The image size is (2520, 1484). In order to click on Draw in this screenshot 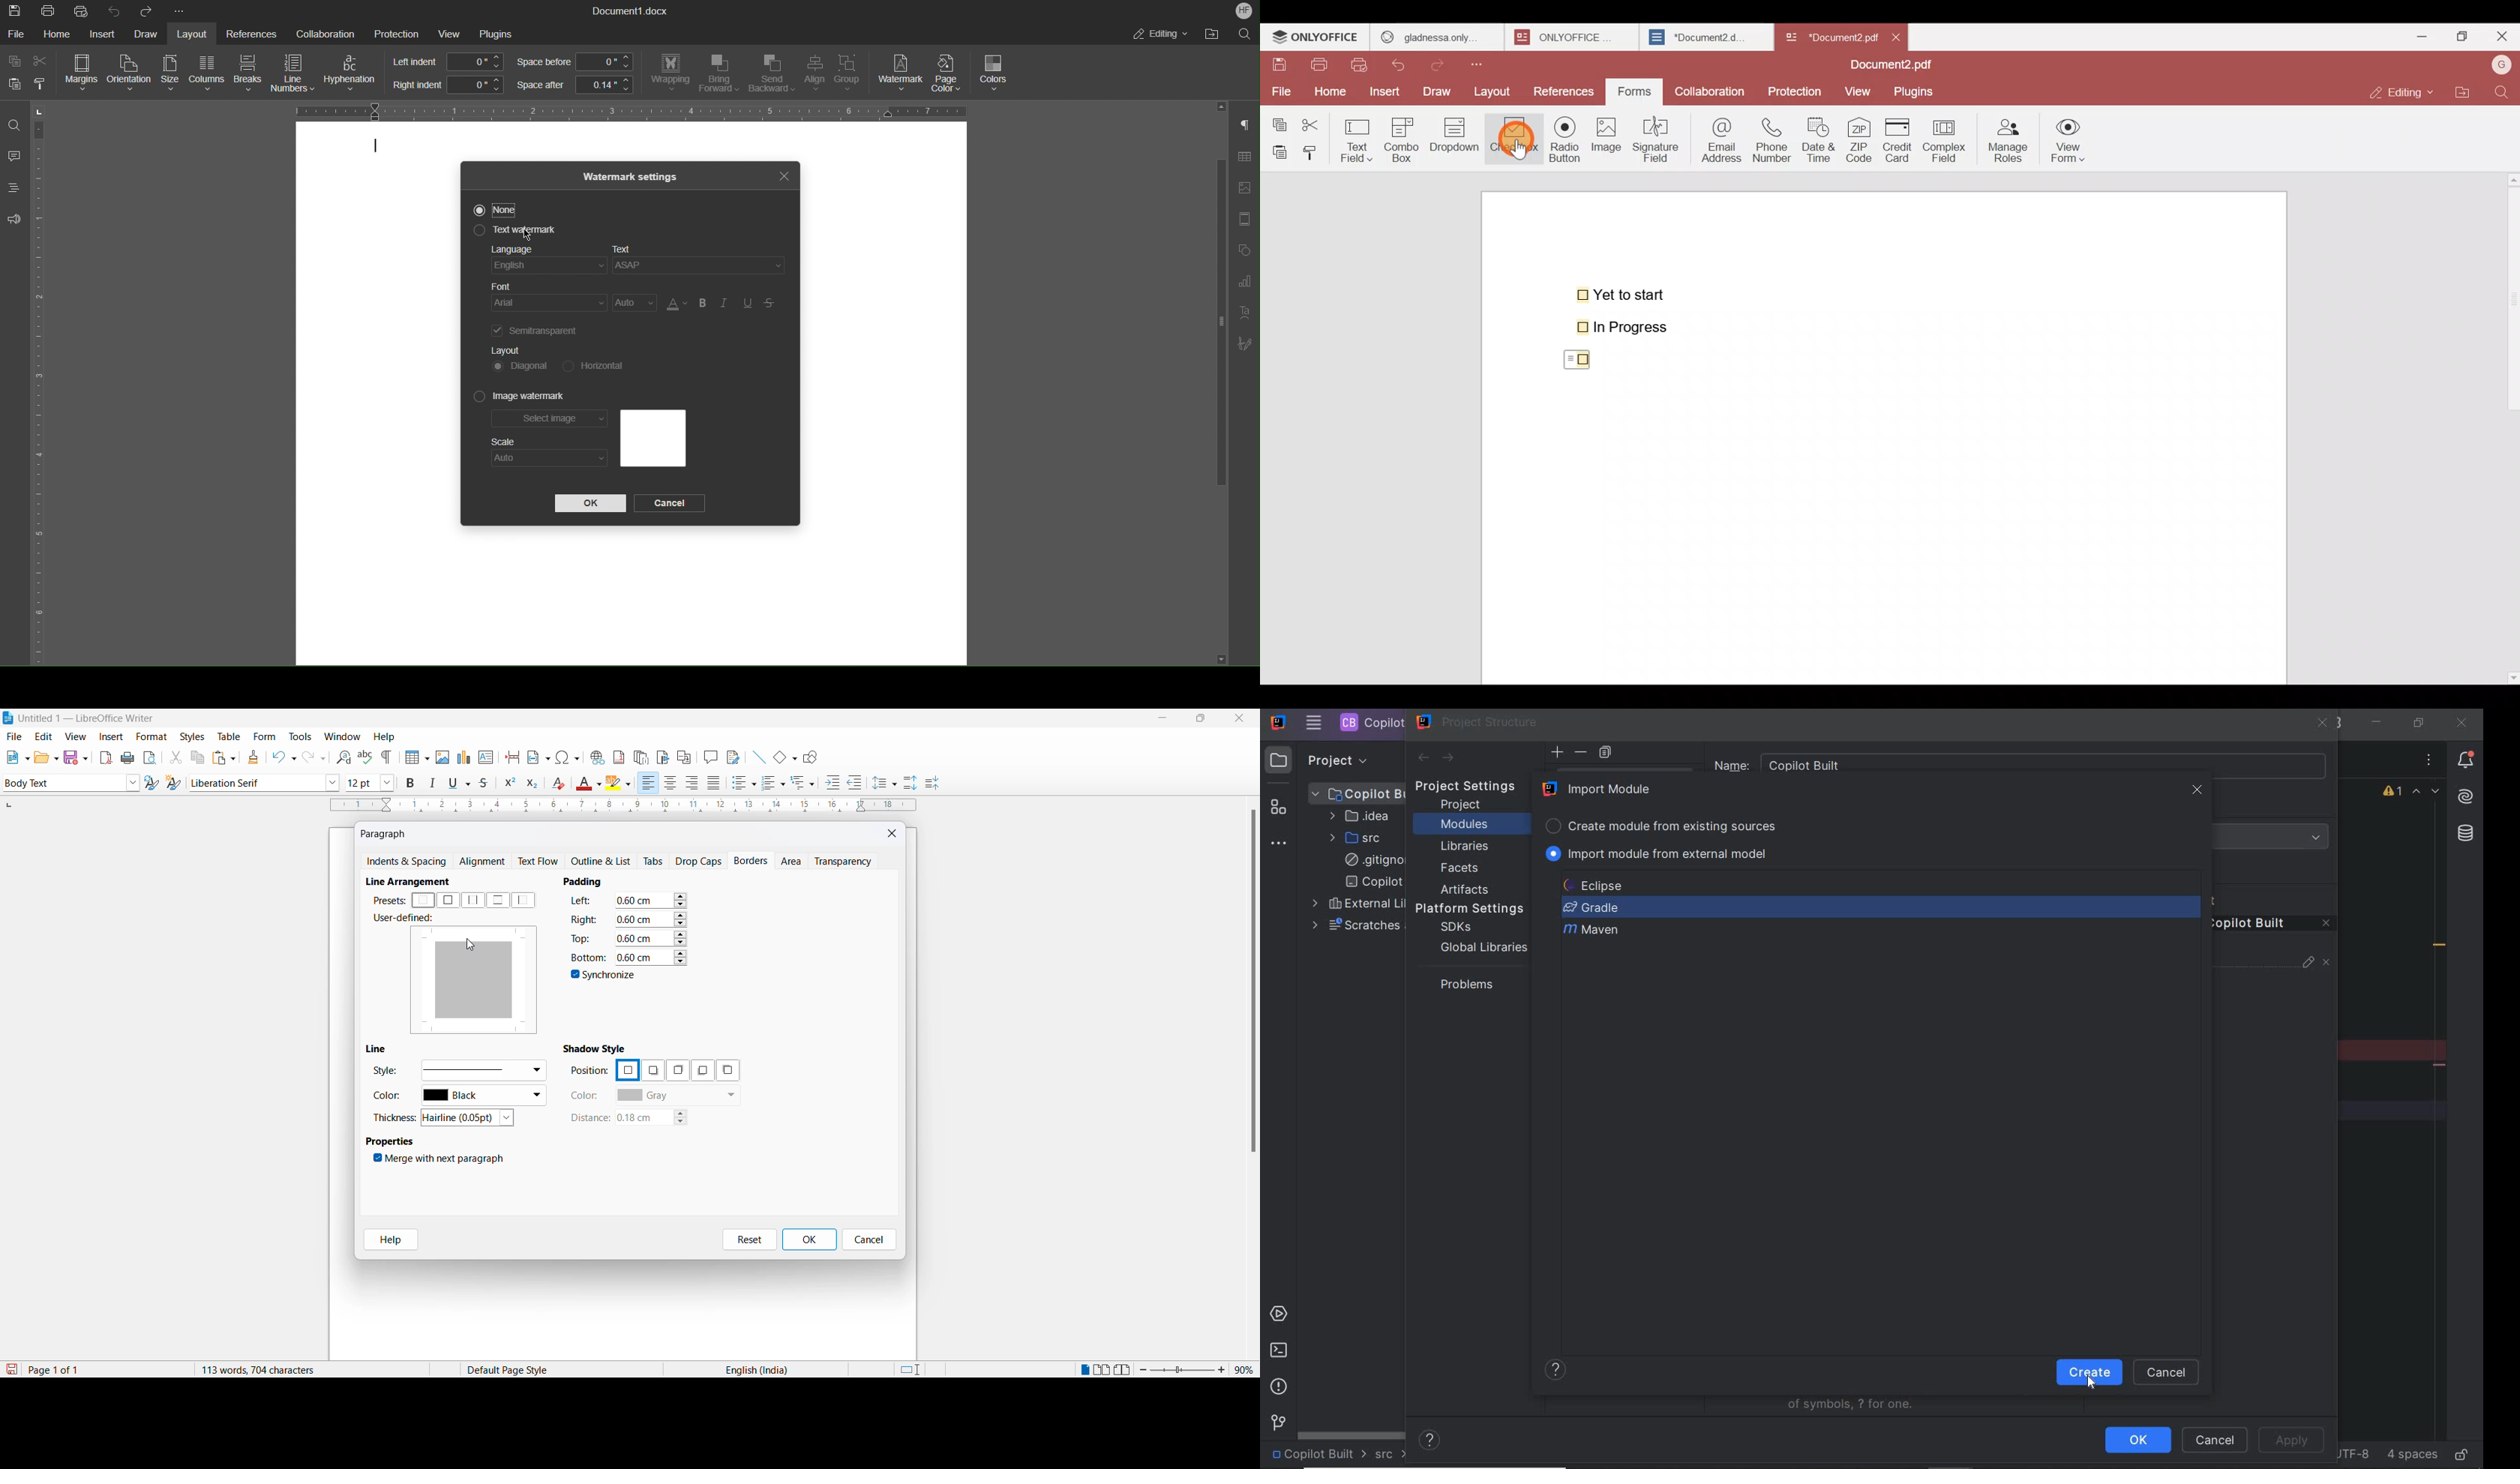, I will do `click(1440, 90)`.